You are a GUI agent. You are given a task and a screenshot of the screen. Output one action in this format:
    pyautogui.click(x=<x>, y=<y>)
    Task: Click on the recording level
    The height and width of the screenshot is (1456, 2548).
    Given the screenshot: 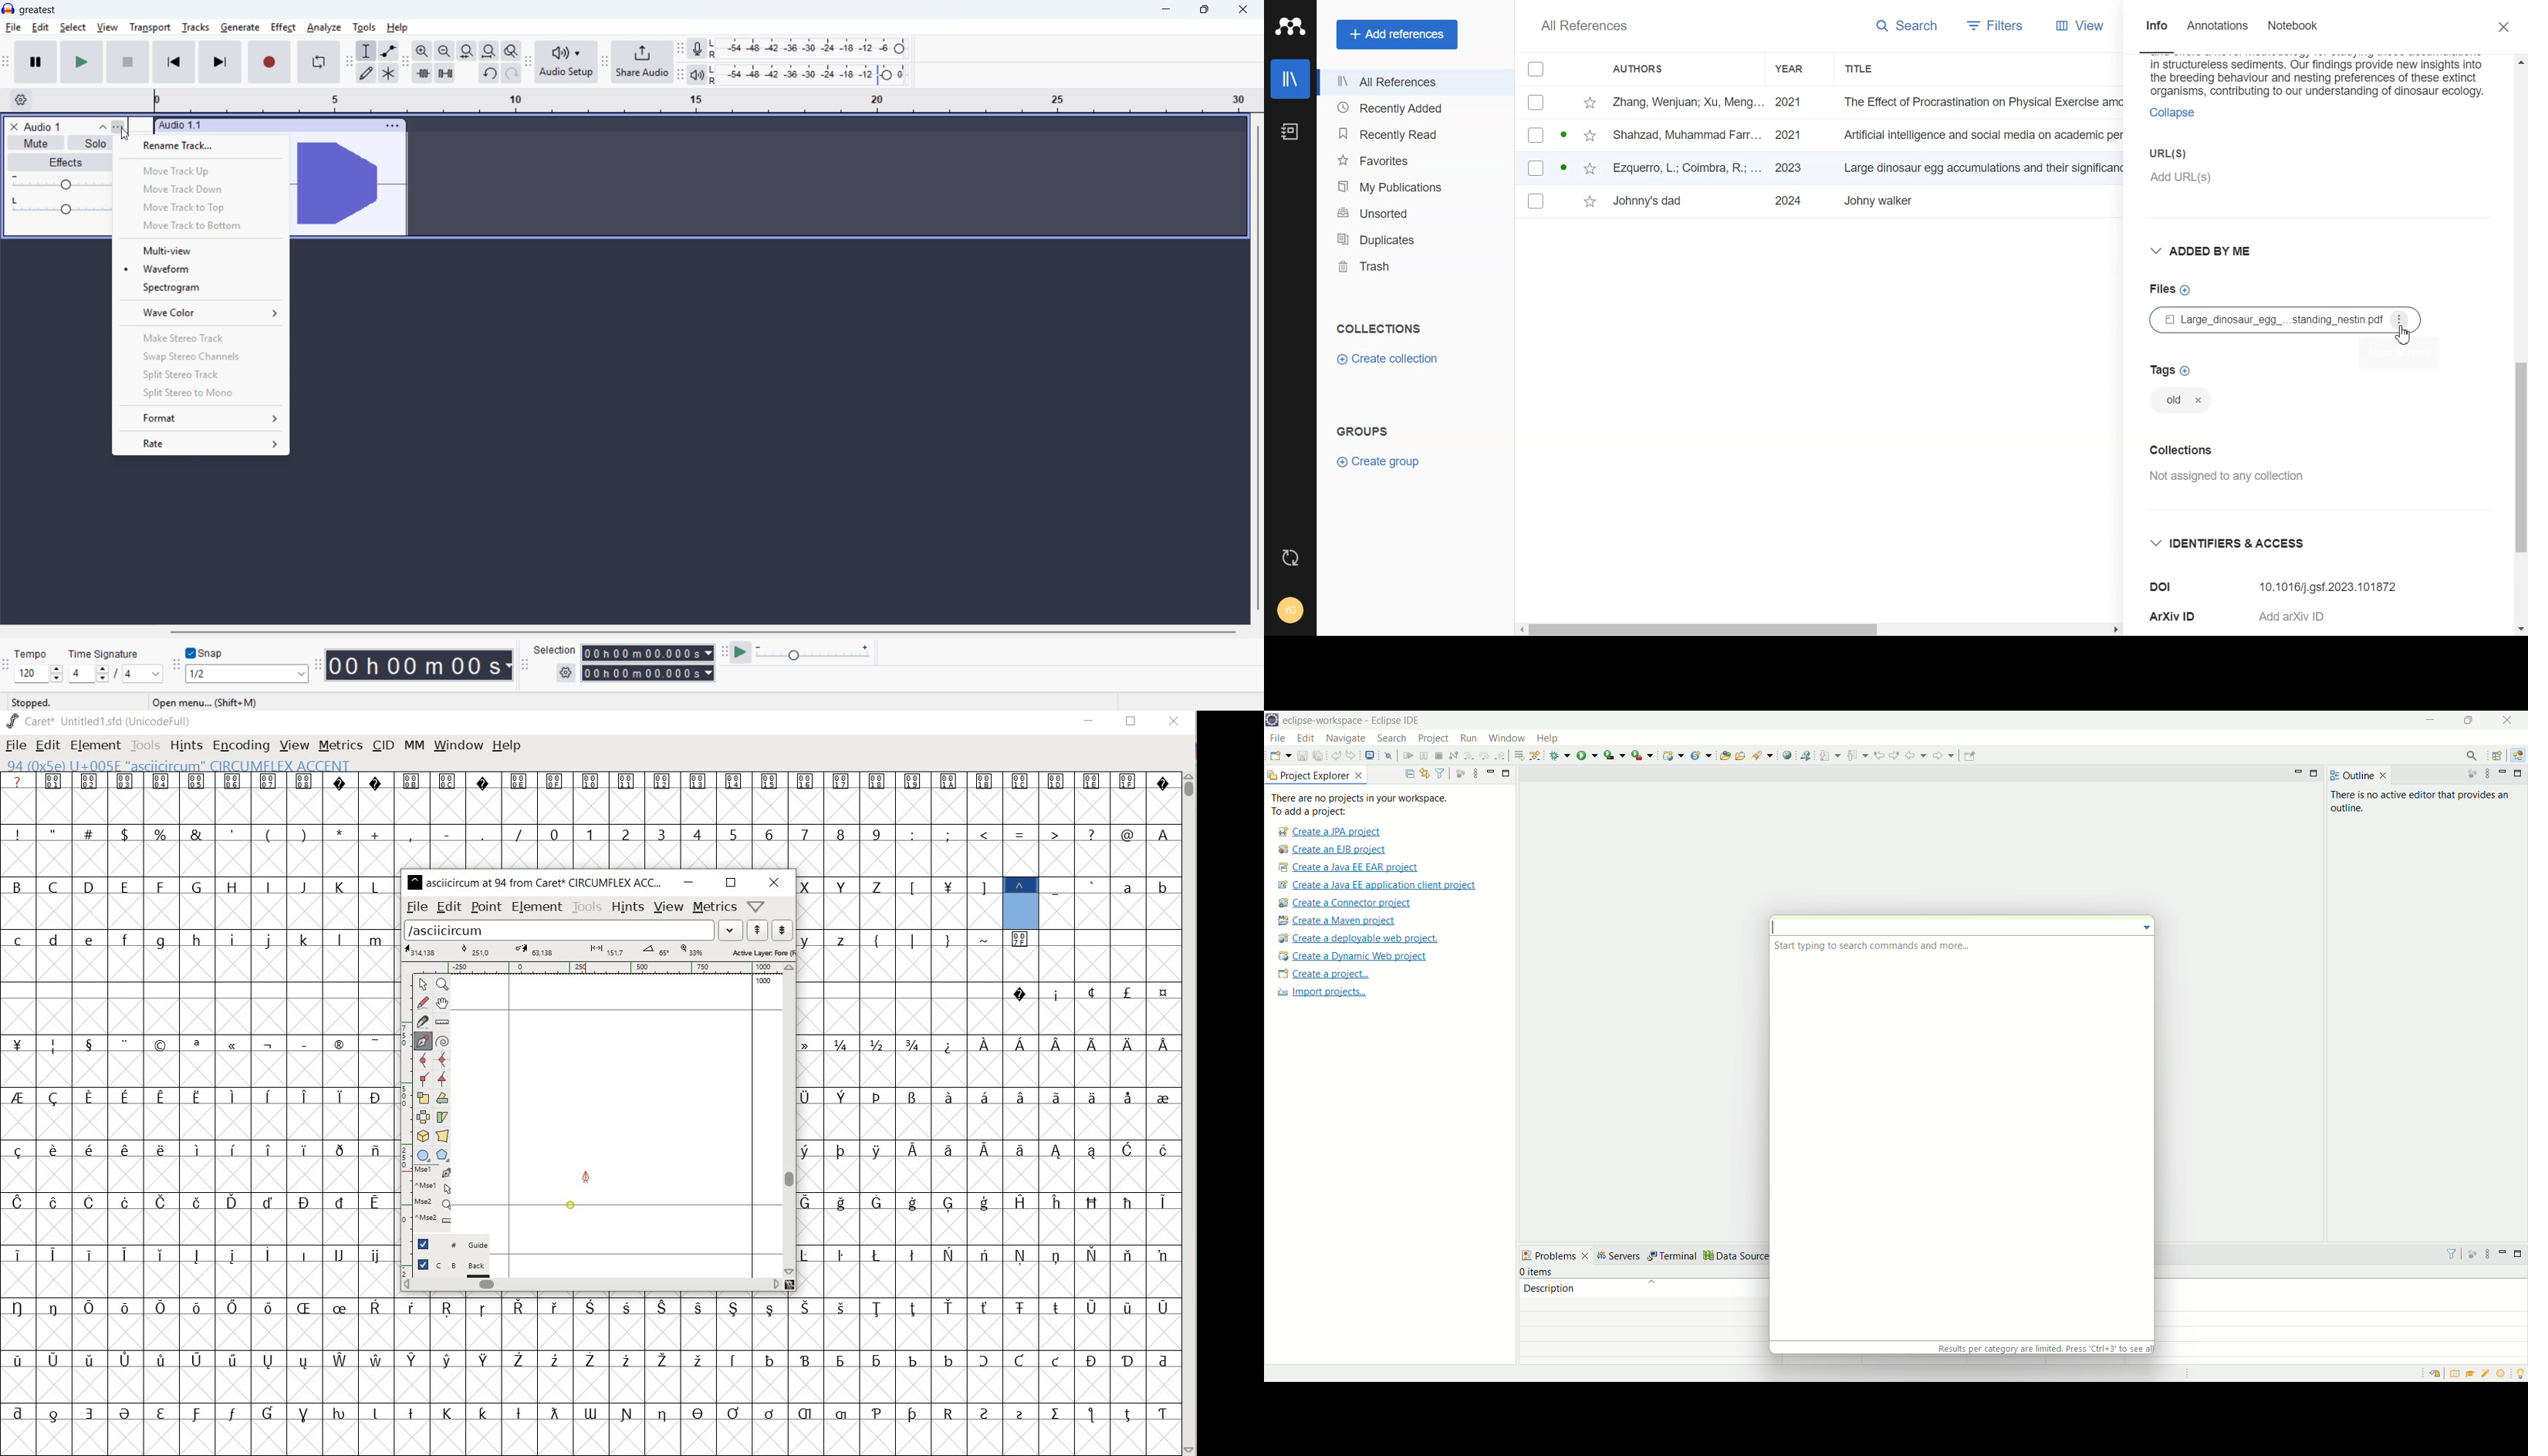 What is the action you would take?
    pyautogui.click(x=811, y=49)
    